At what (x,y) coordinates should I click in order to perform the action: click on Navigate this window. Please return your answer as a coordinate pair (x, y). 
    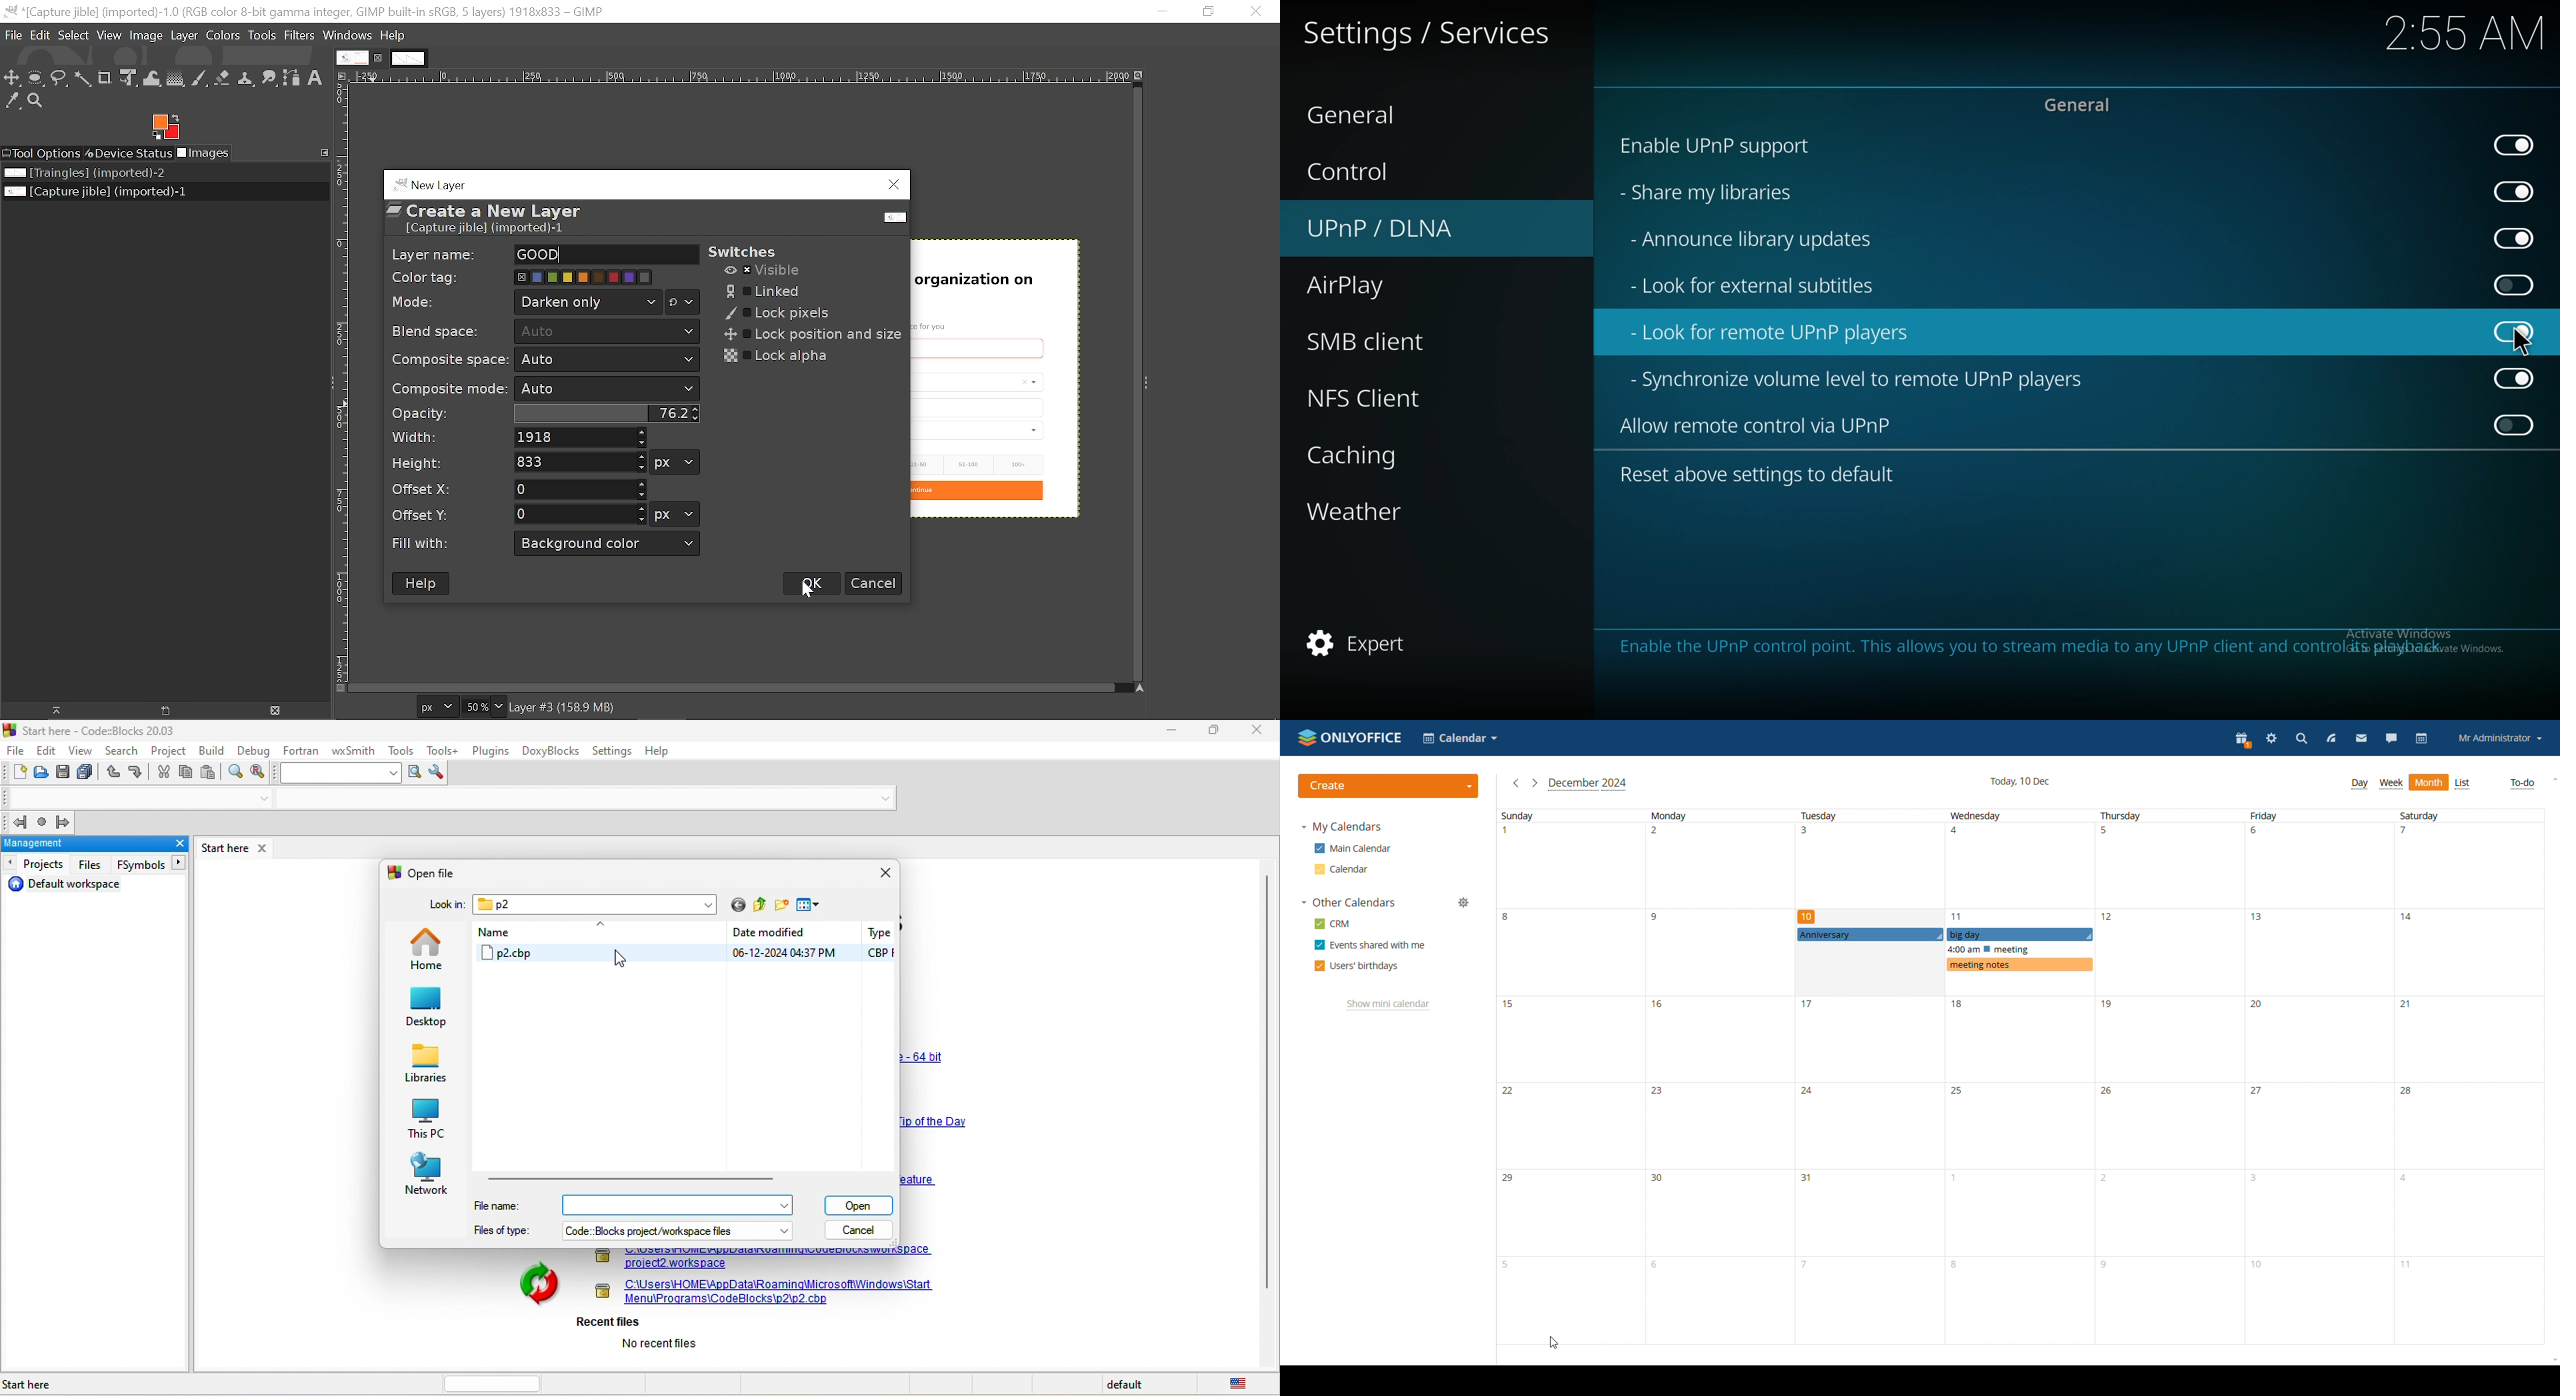
    Looking at the image, I should click on (1137, 688).